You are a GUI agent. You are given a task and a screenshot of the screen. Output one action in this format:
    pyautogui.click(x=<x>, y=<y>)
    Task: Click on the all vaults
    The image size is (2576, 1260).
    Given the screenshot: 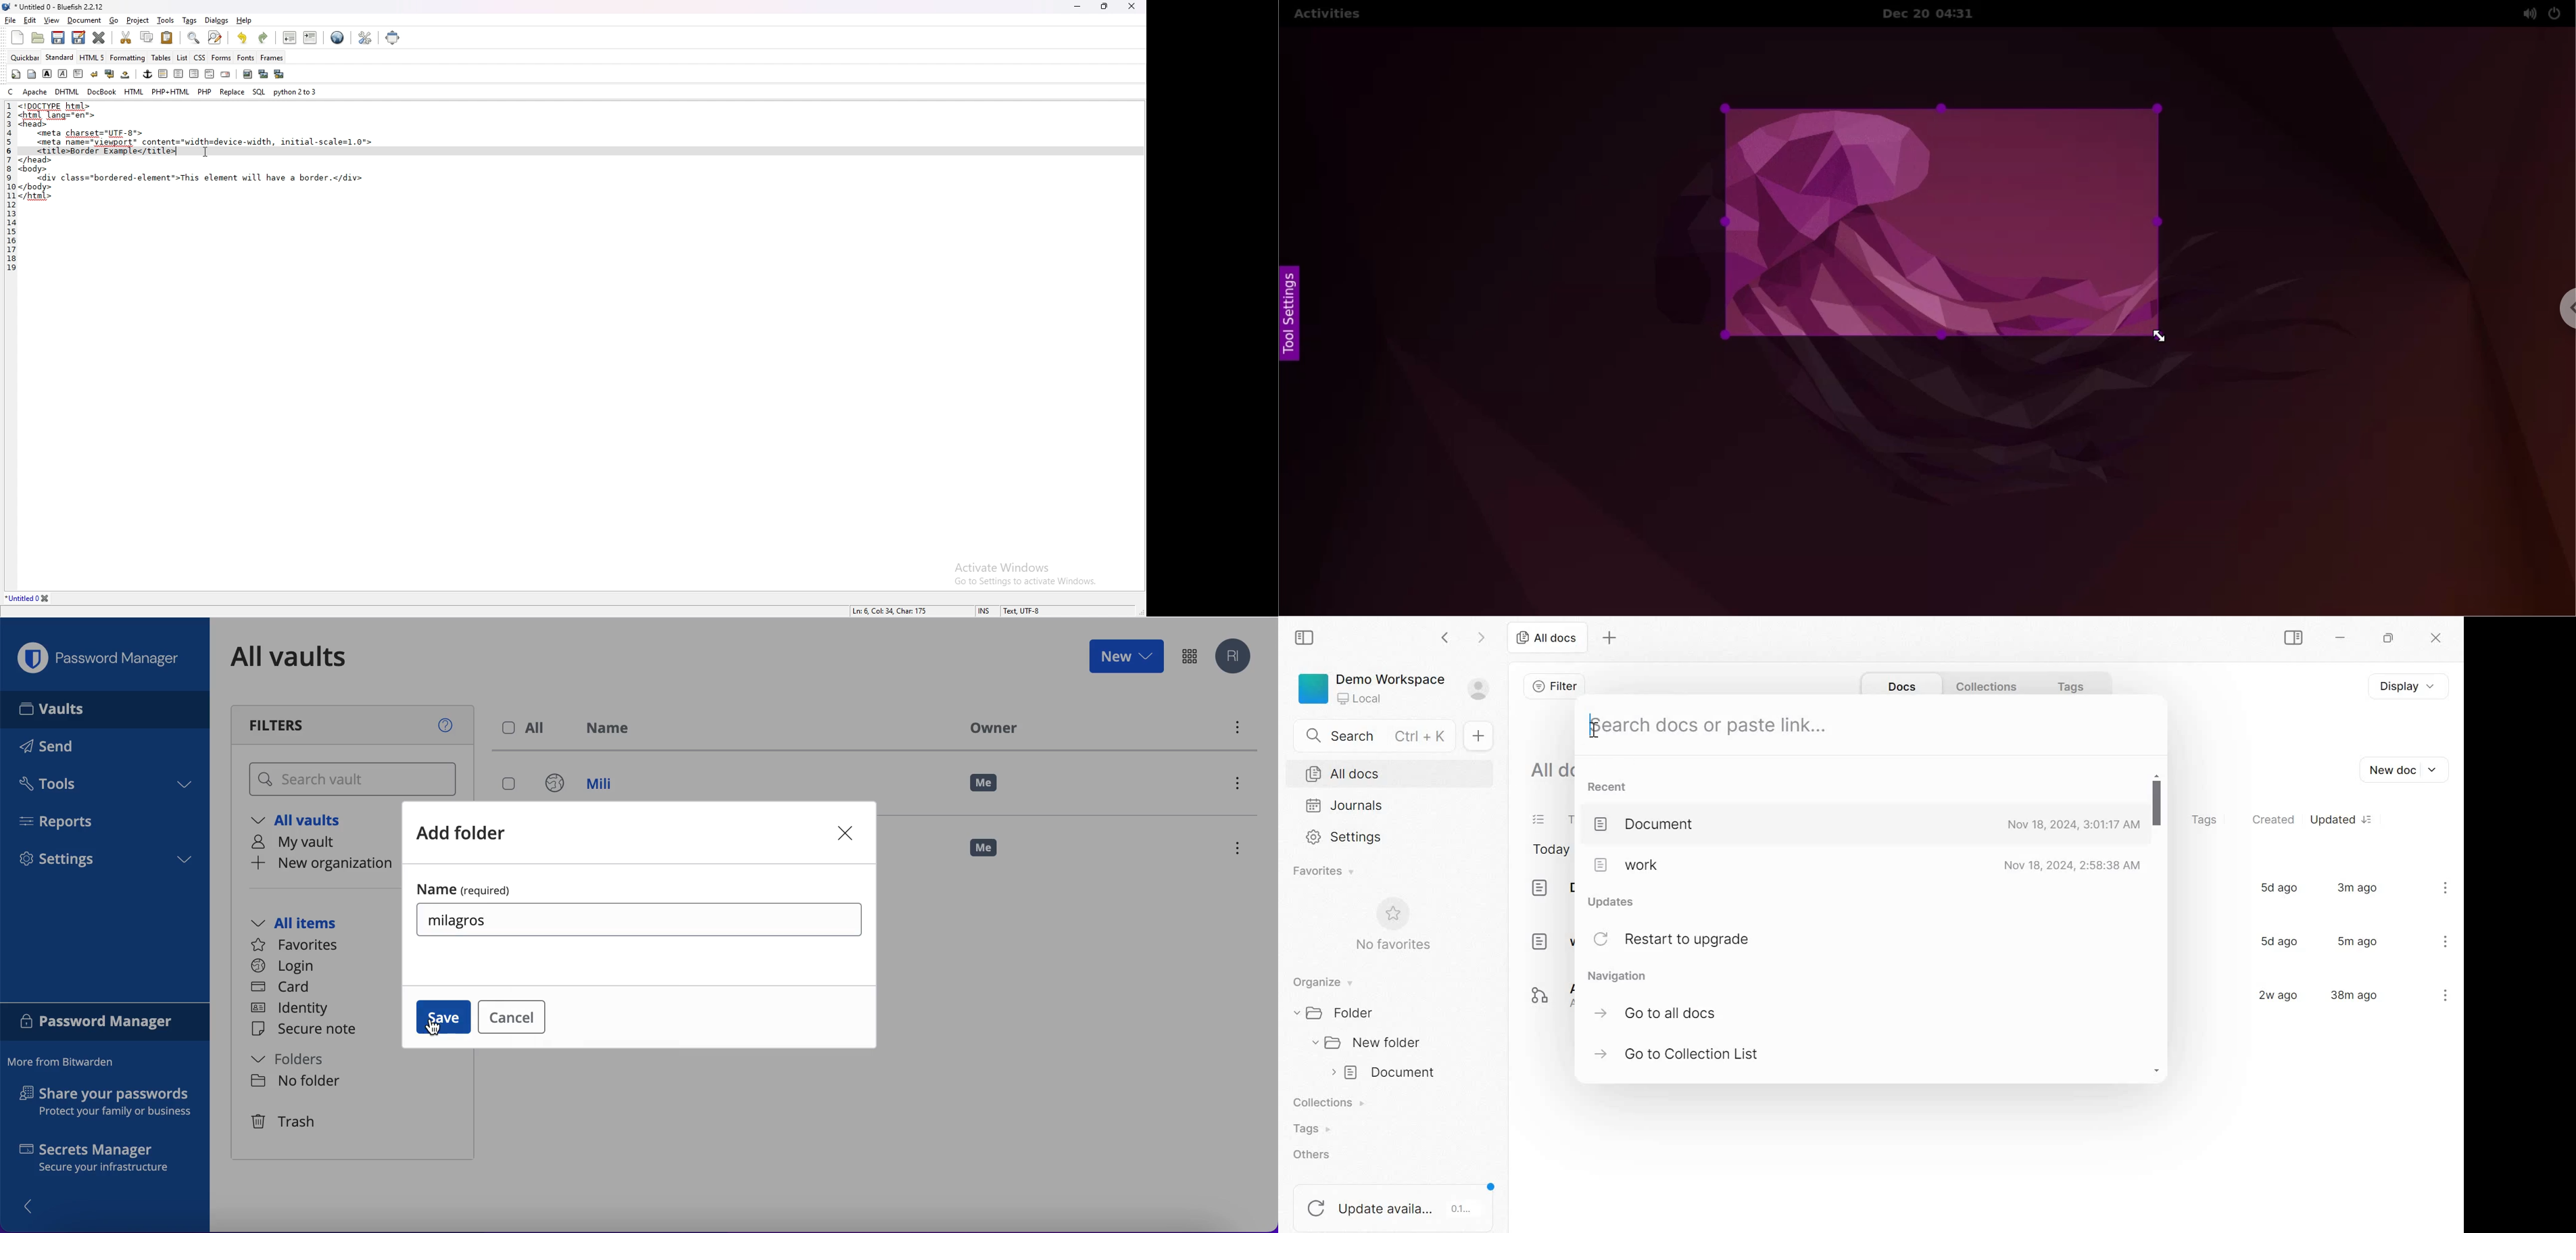 What is the action you would take?
    pyautogui.click(x=304, y=821)
    